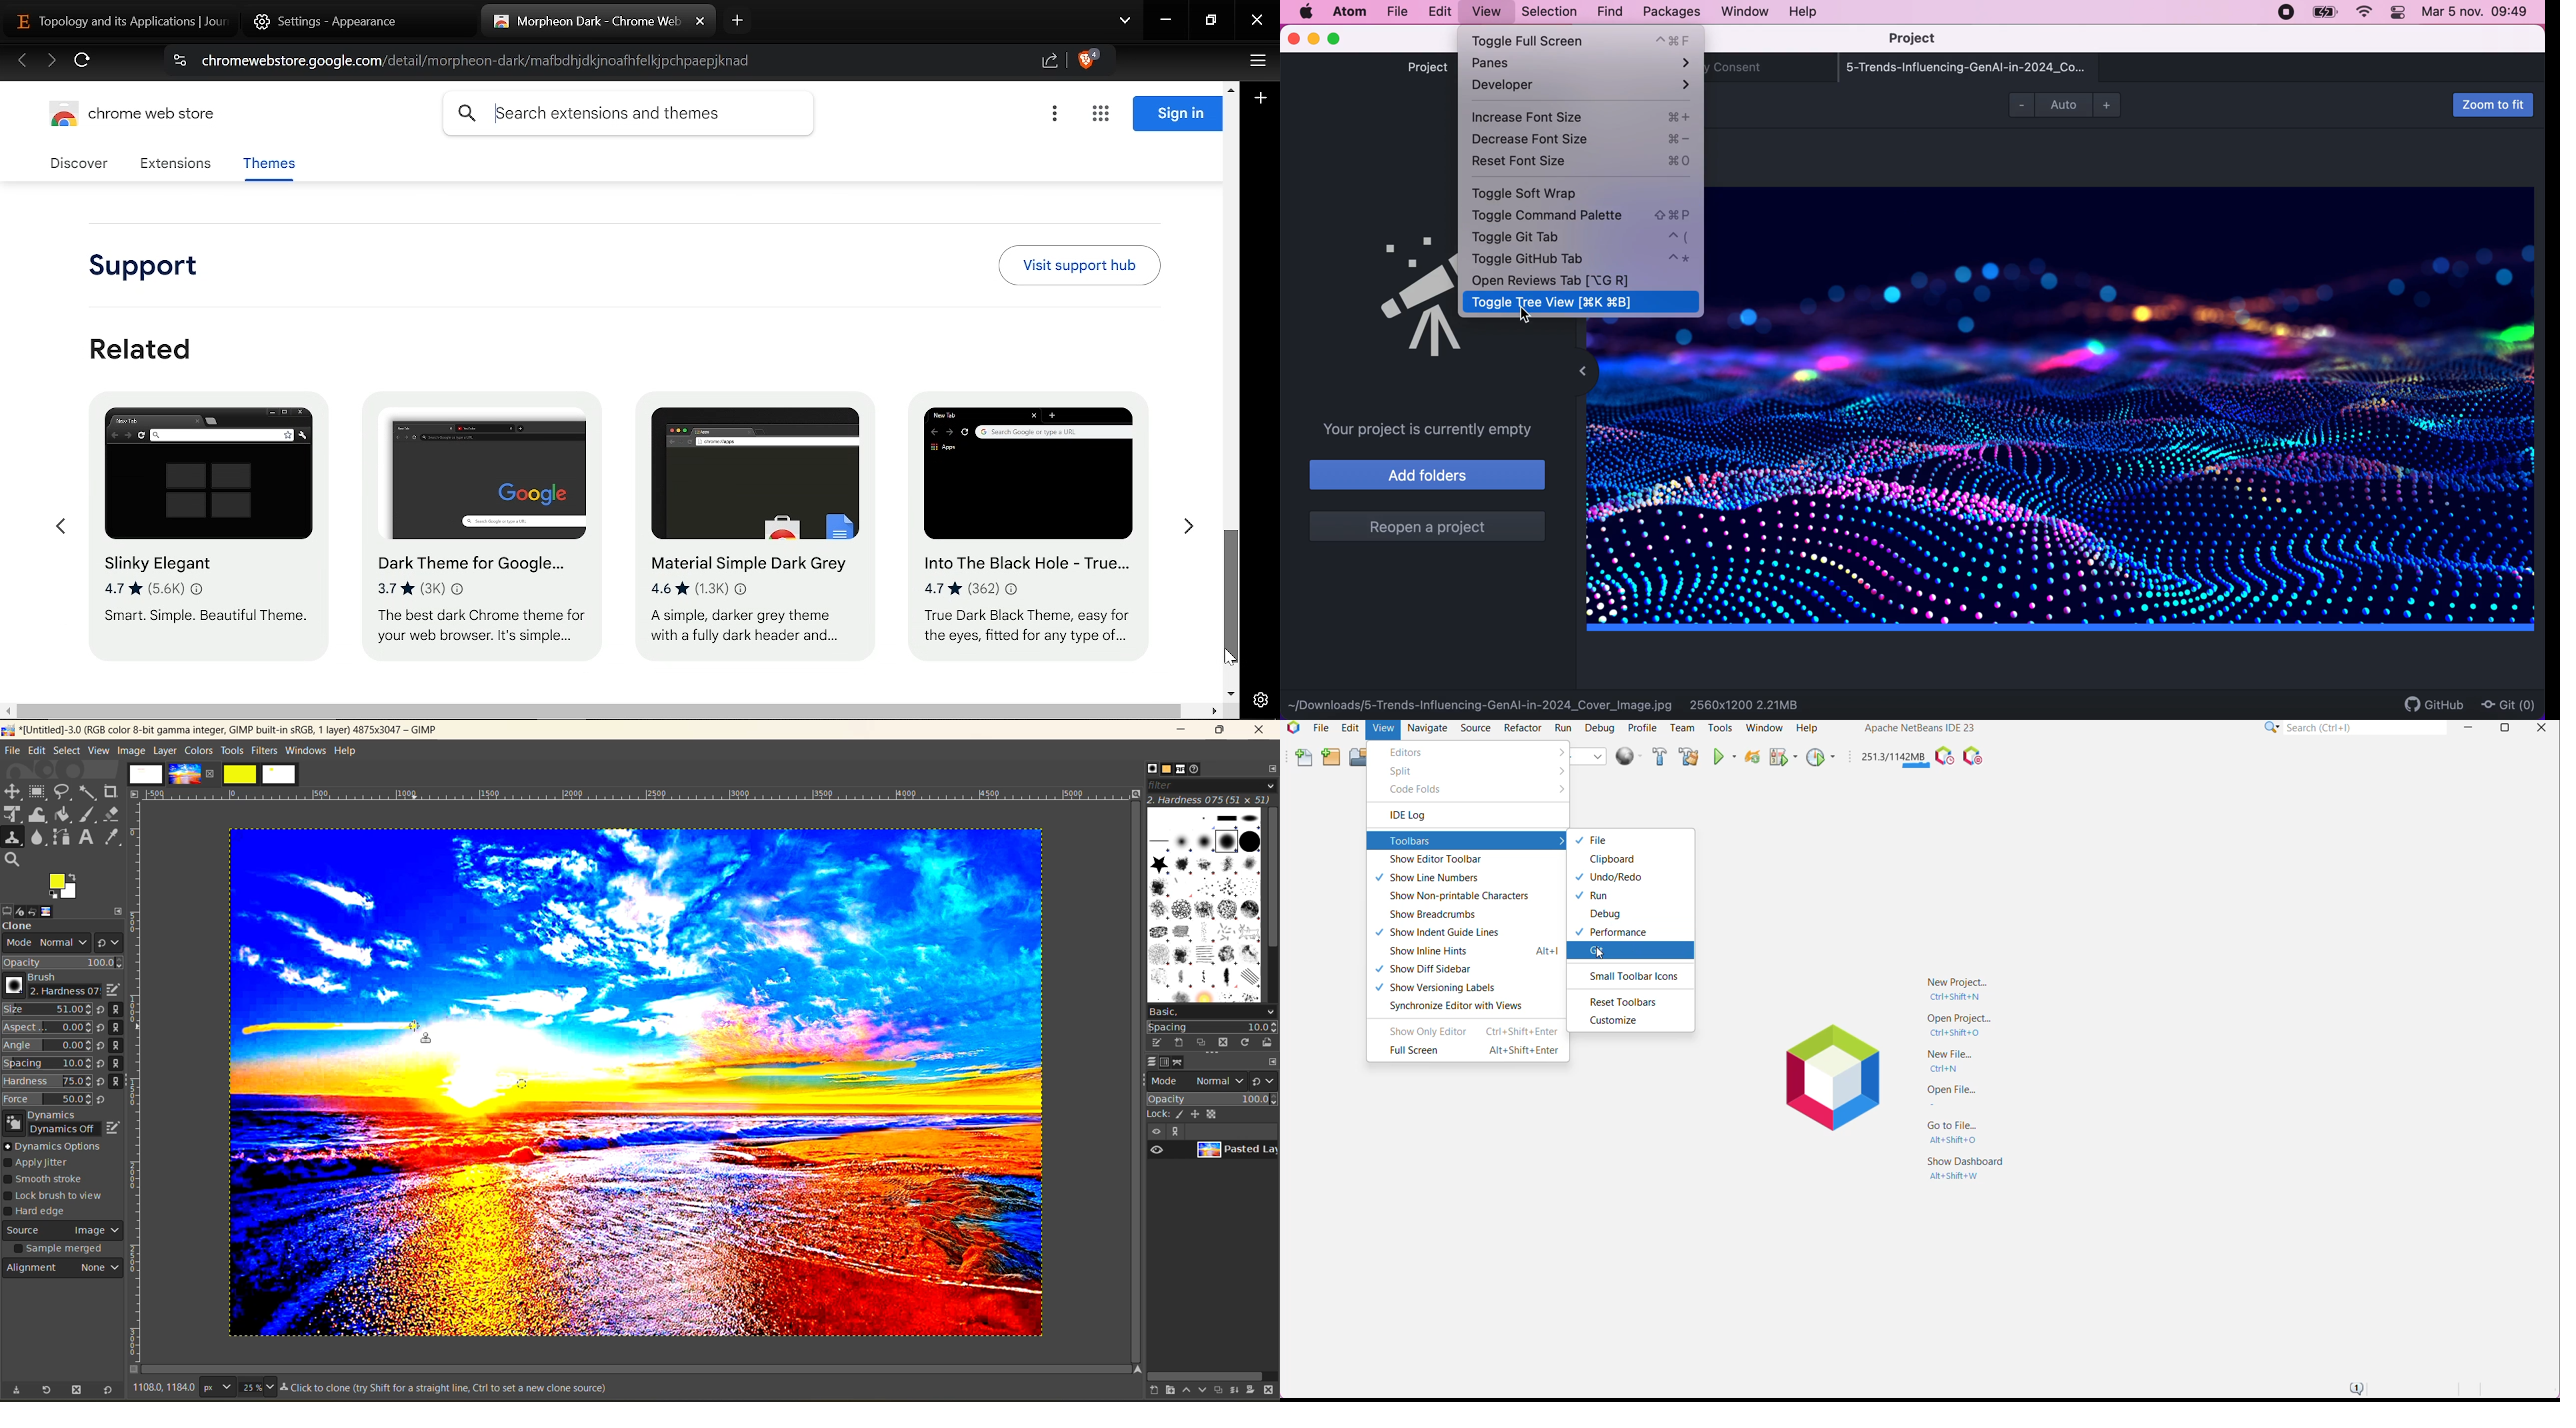 Image resolution: width=2576 pixels, height=1428 pixels. What do you see at coordinates (1466, 841) in the screenshot?
I see `Toolbars` at bounding box center [1466, 841].